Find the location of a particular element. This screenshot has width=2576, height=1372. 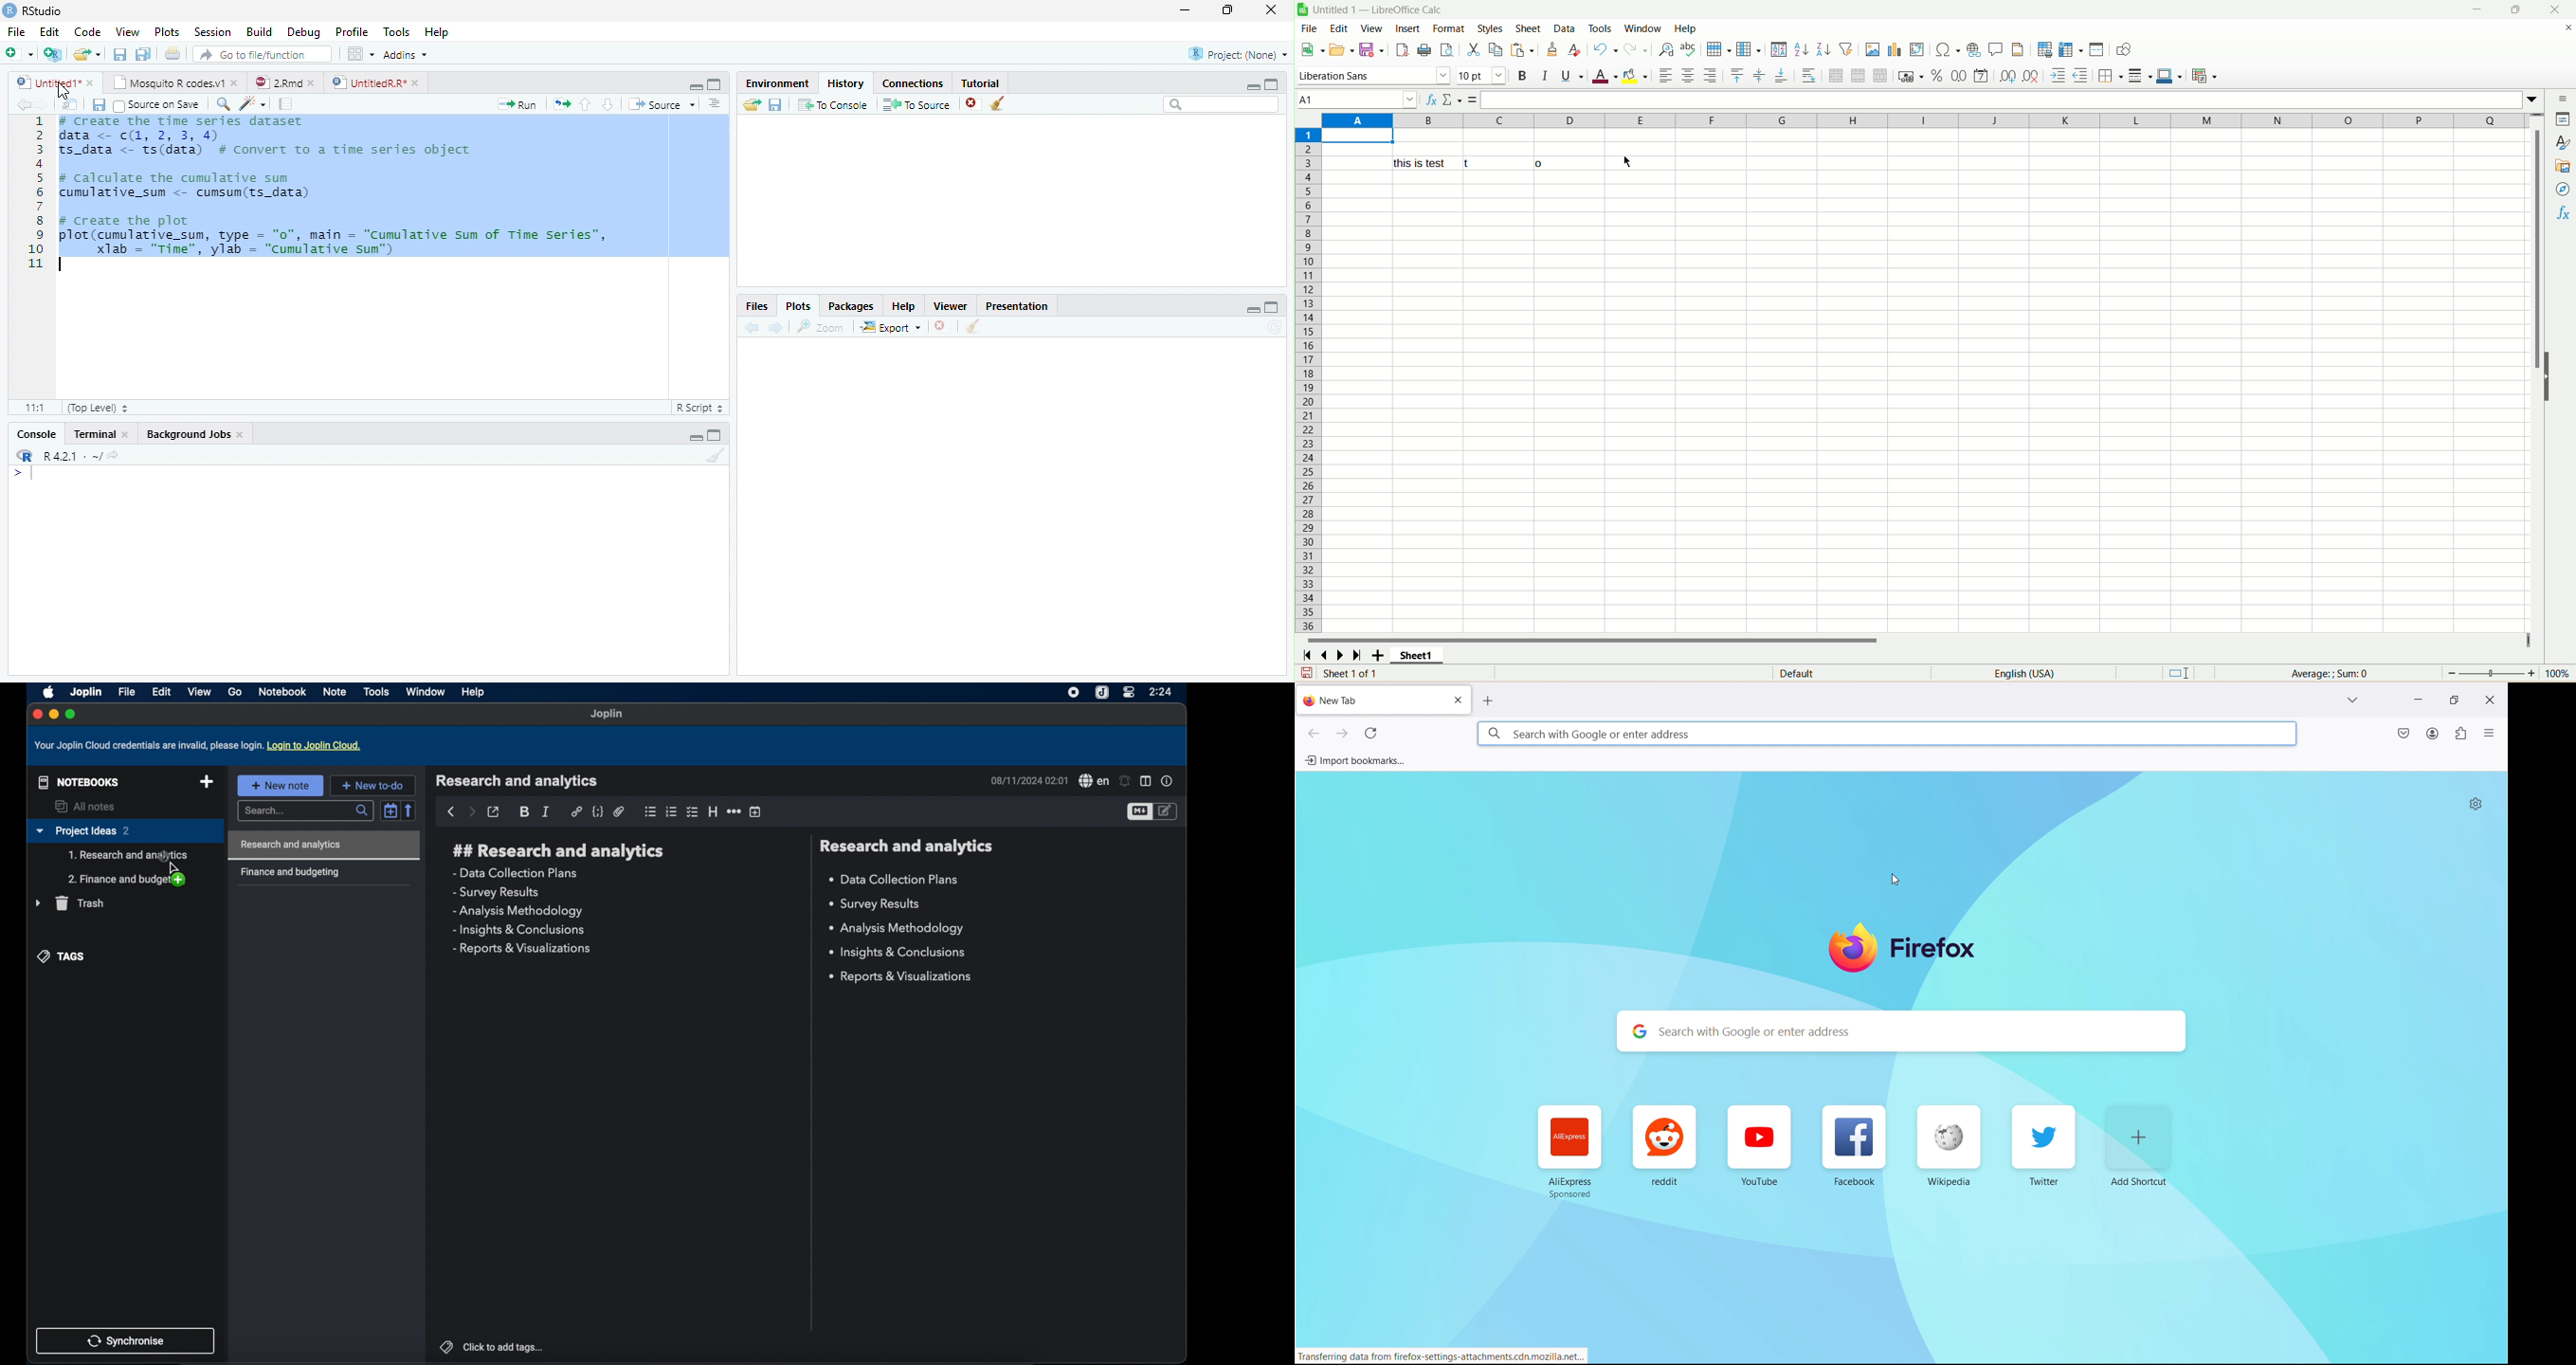

new to-do is located at coordinates (373, 785).